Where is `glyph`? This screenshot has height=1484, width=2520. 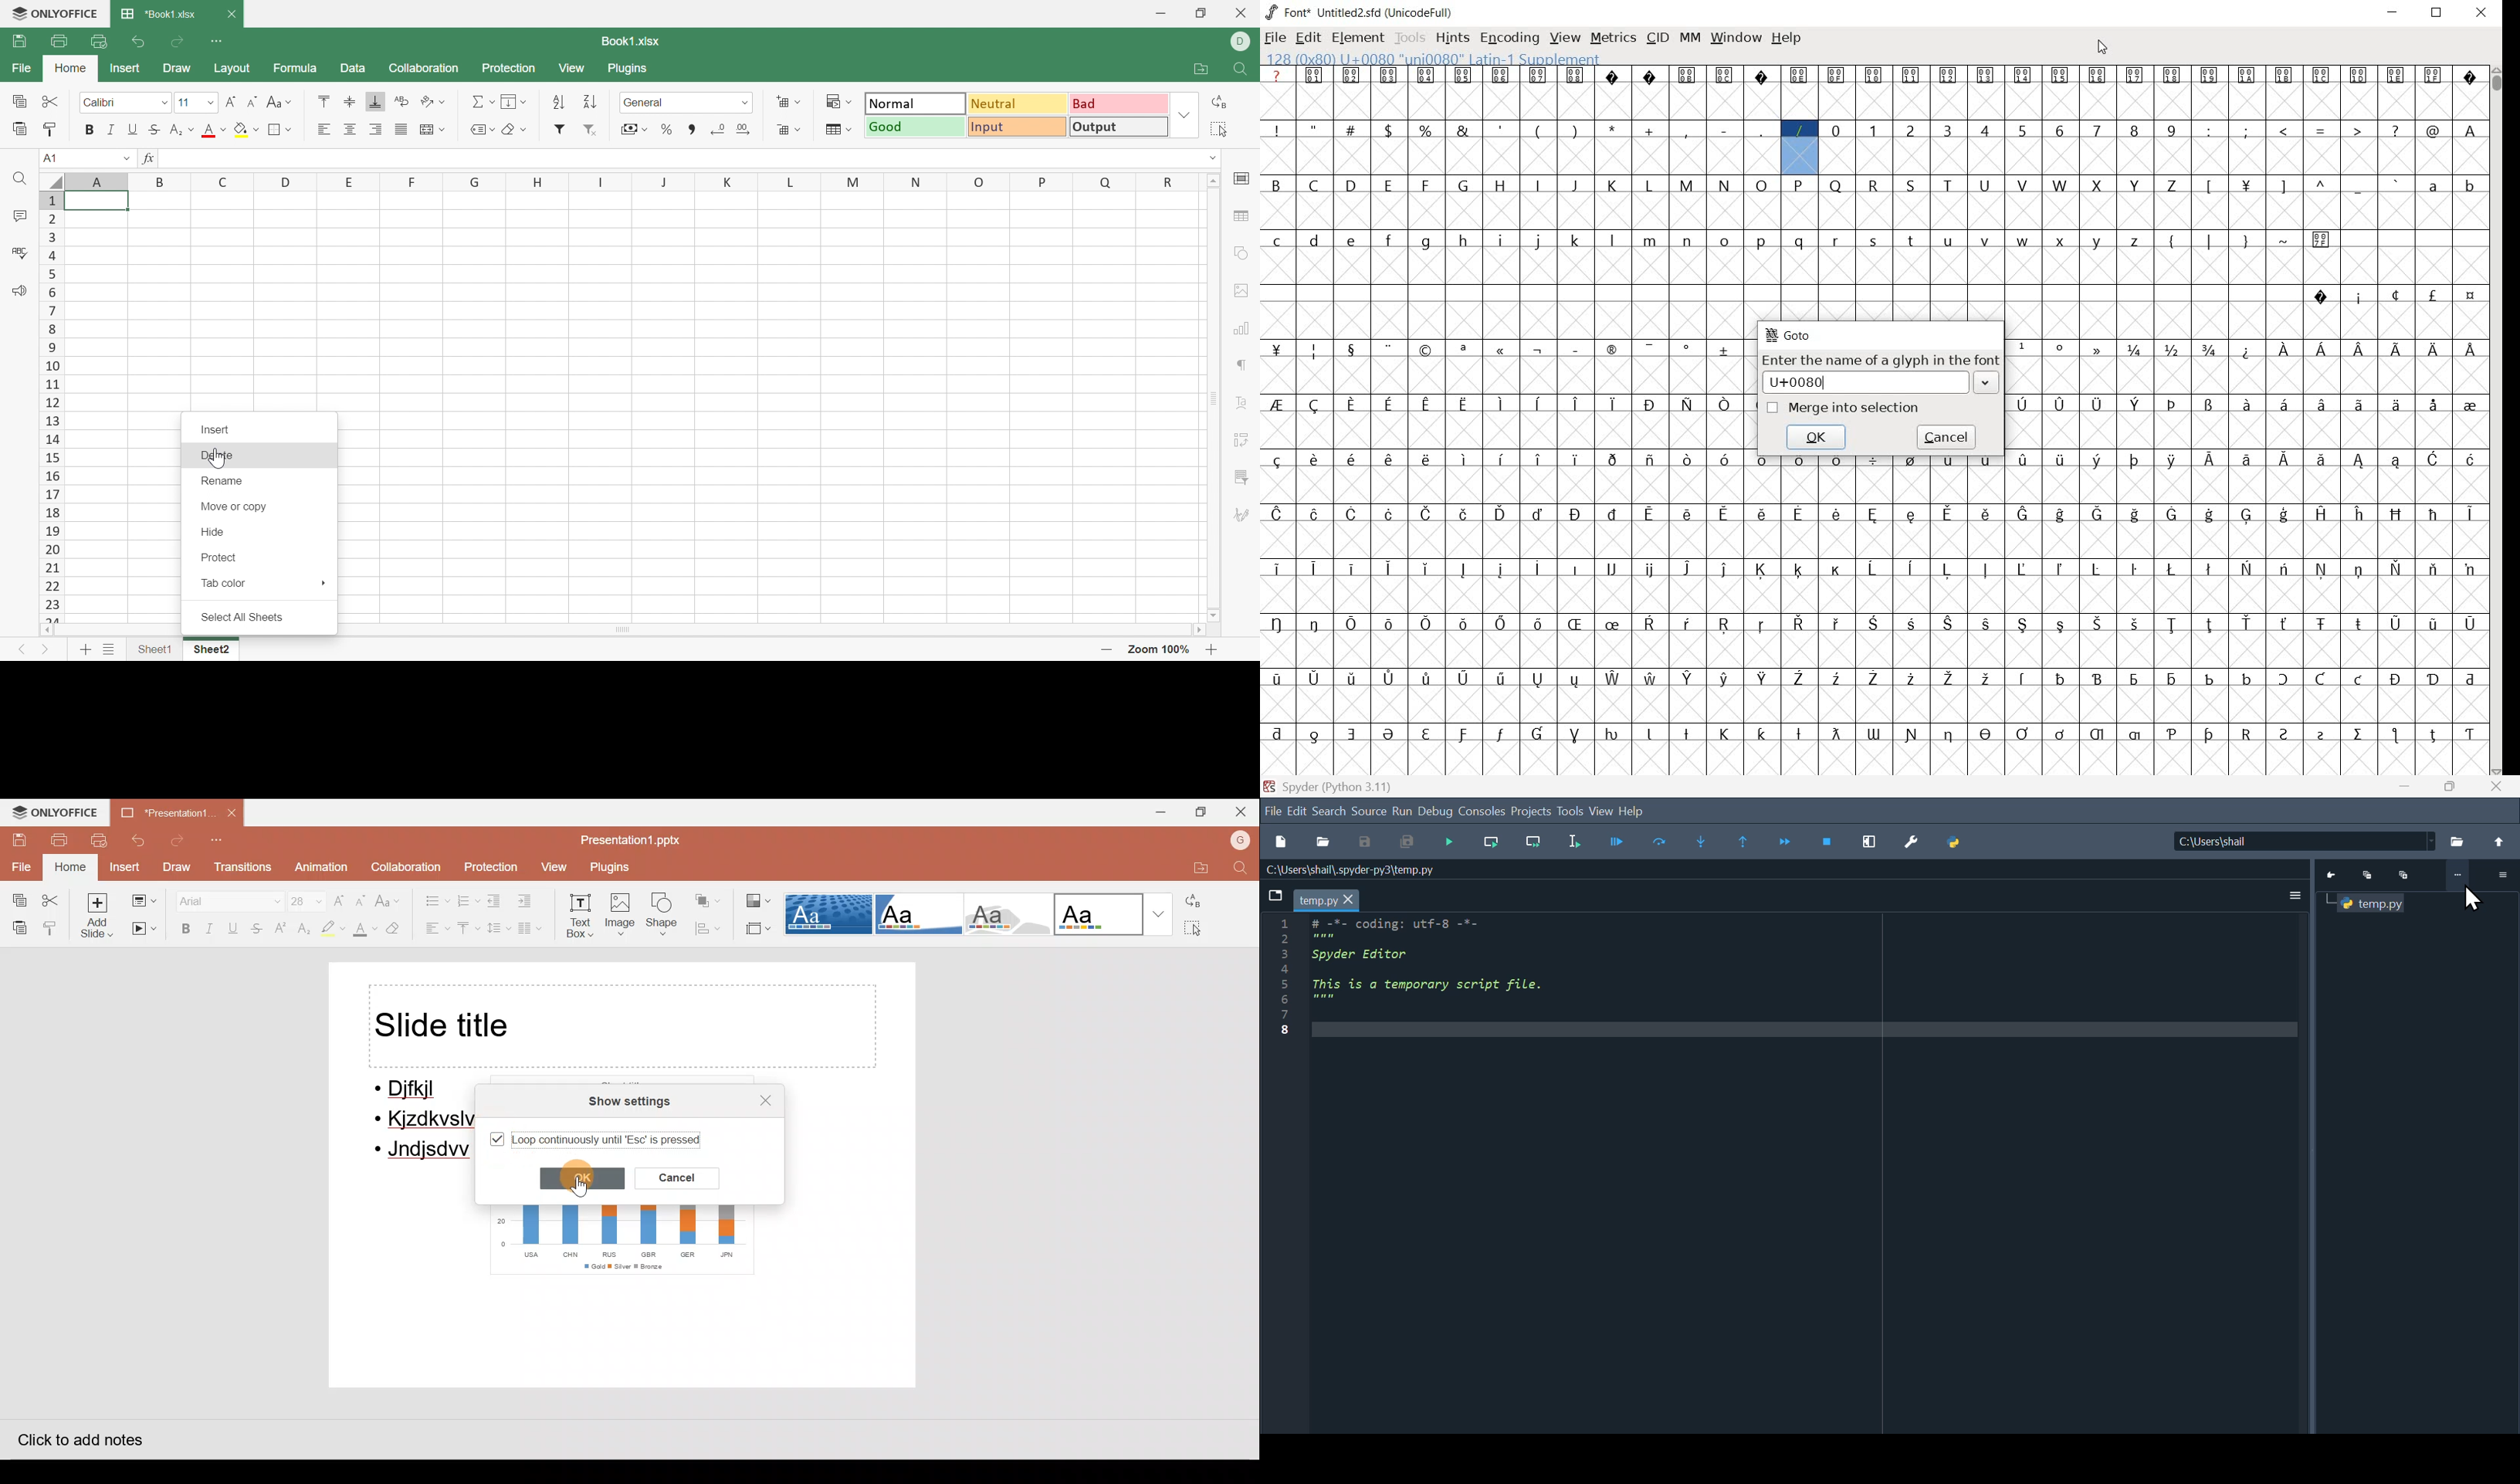 glyph is located at coordinates (1650, 514).